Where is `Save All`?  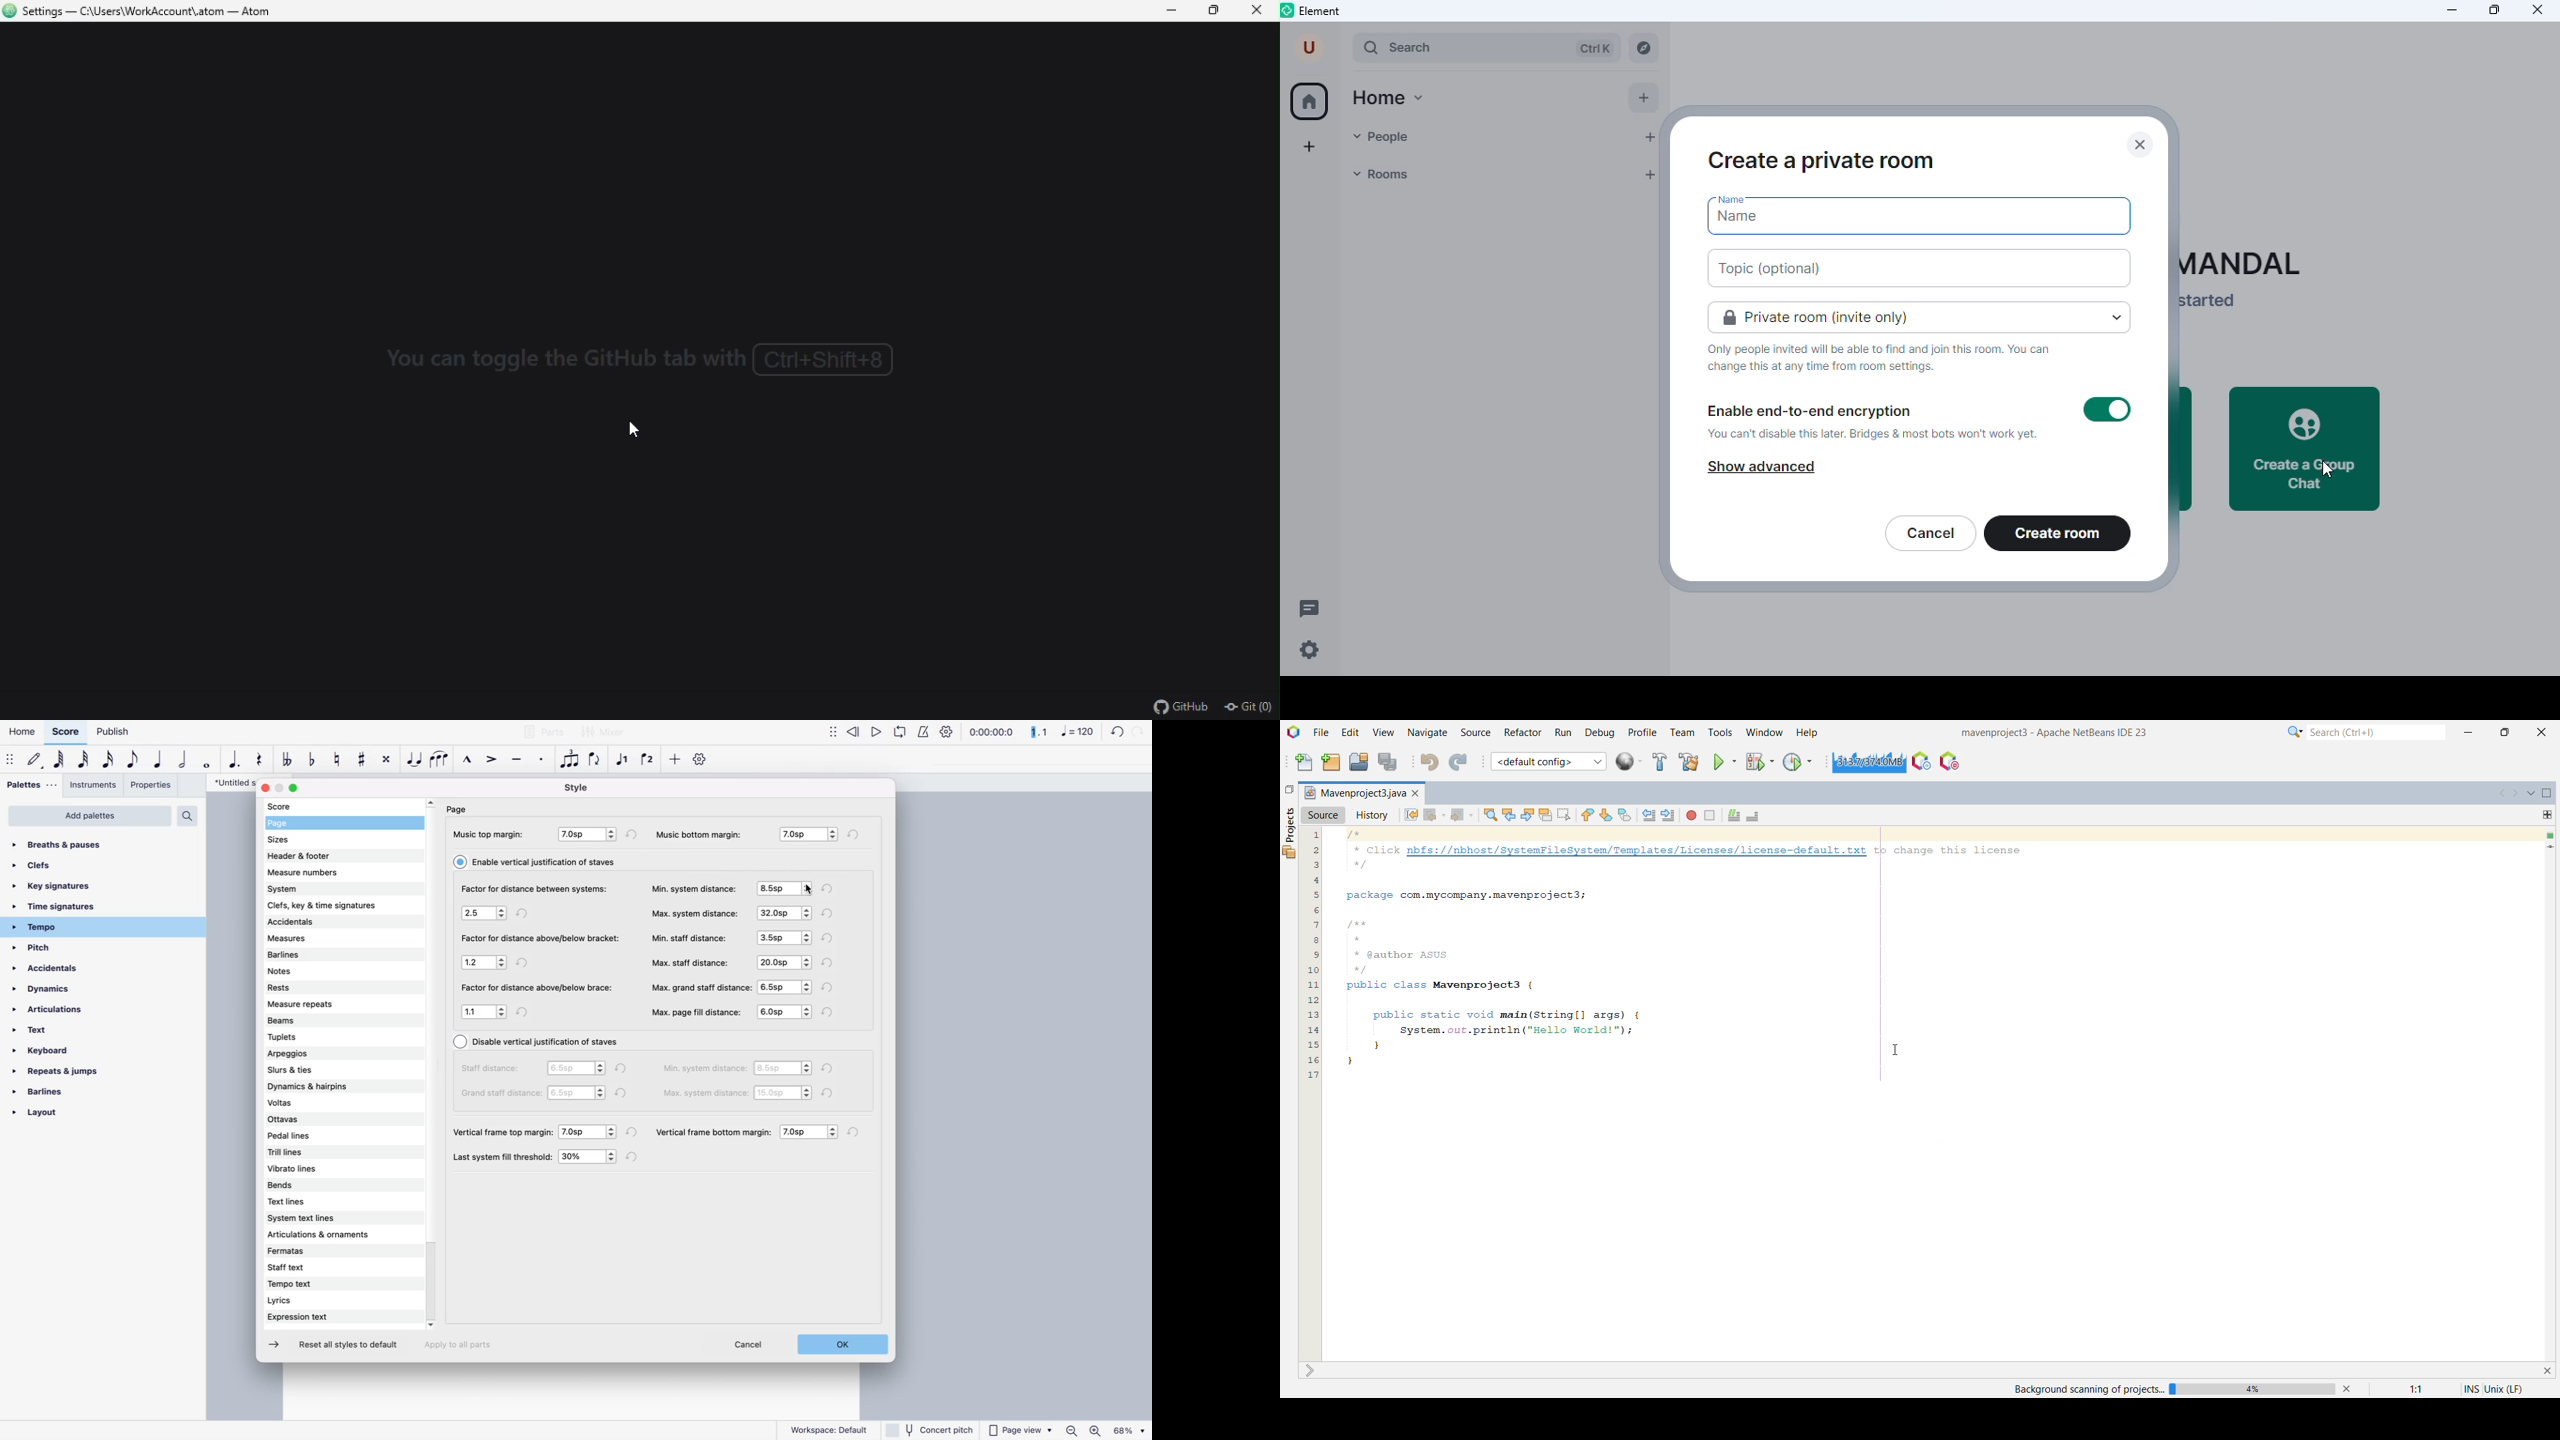 Save All is located at coordinates (1389, 763).